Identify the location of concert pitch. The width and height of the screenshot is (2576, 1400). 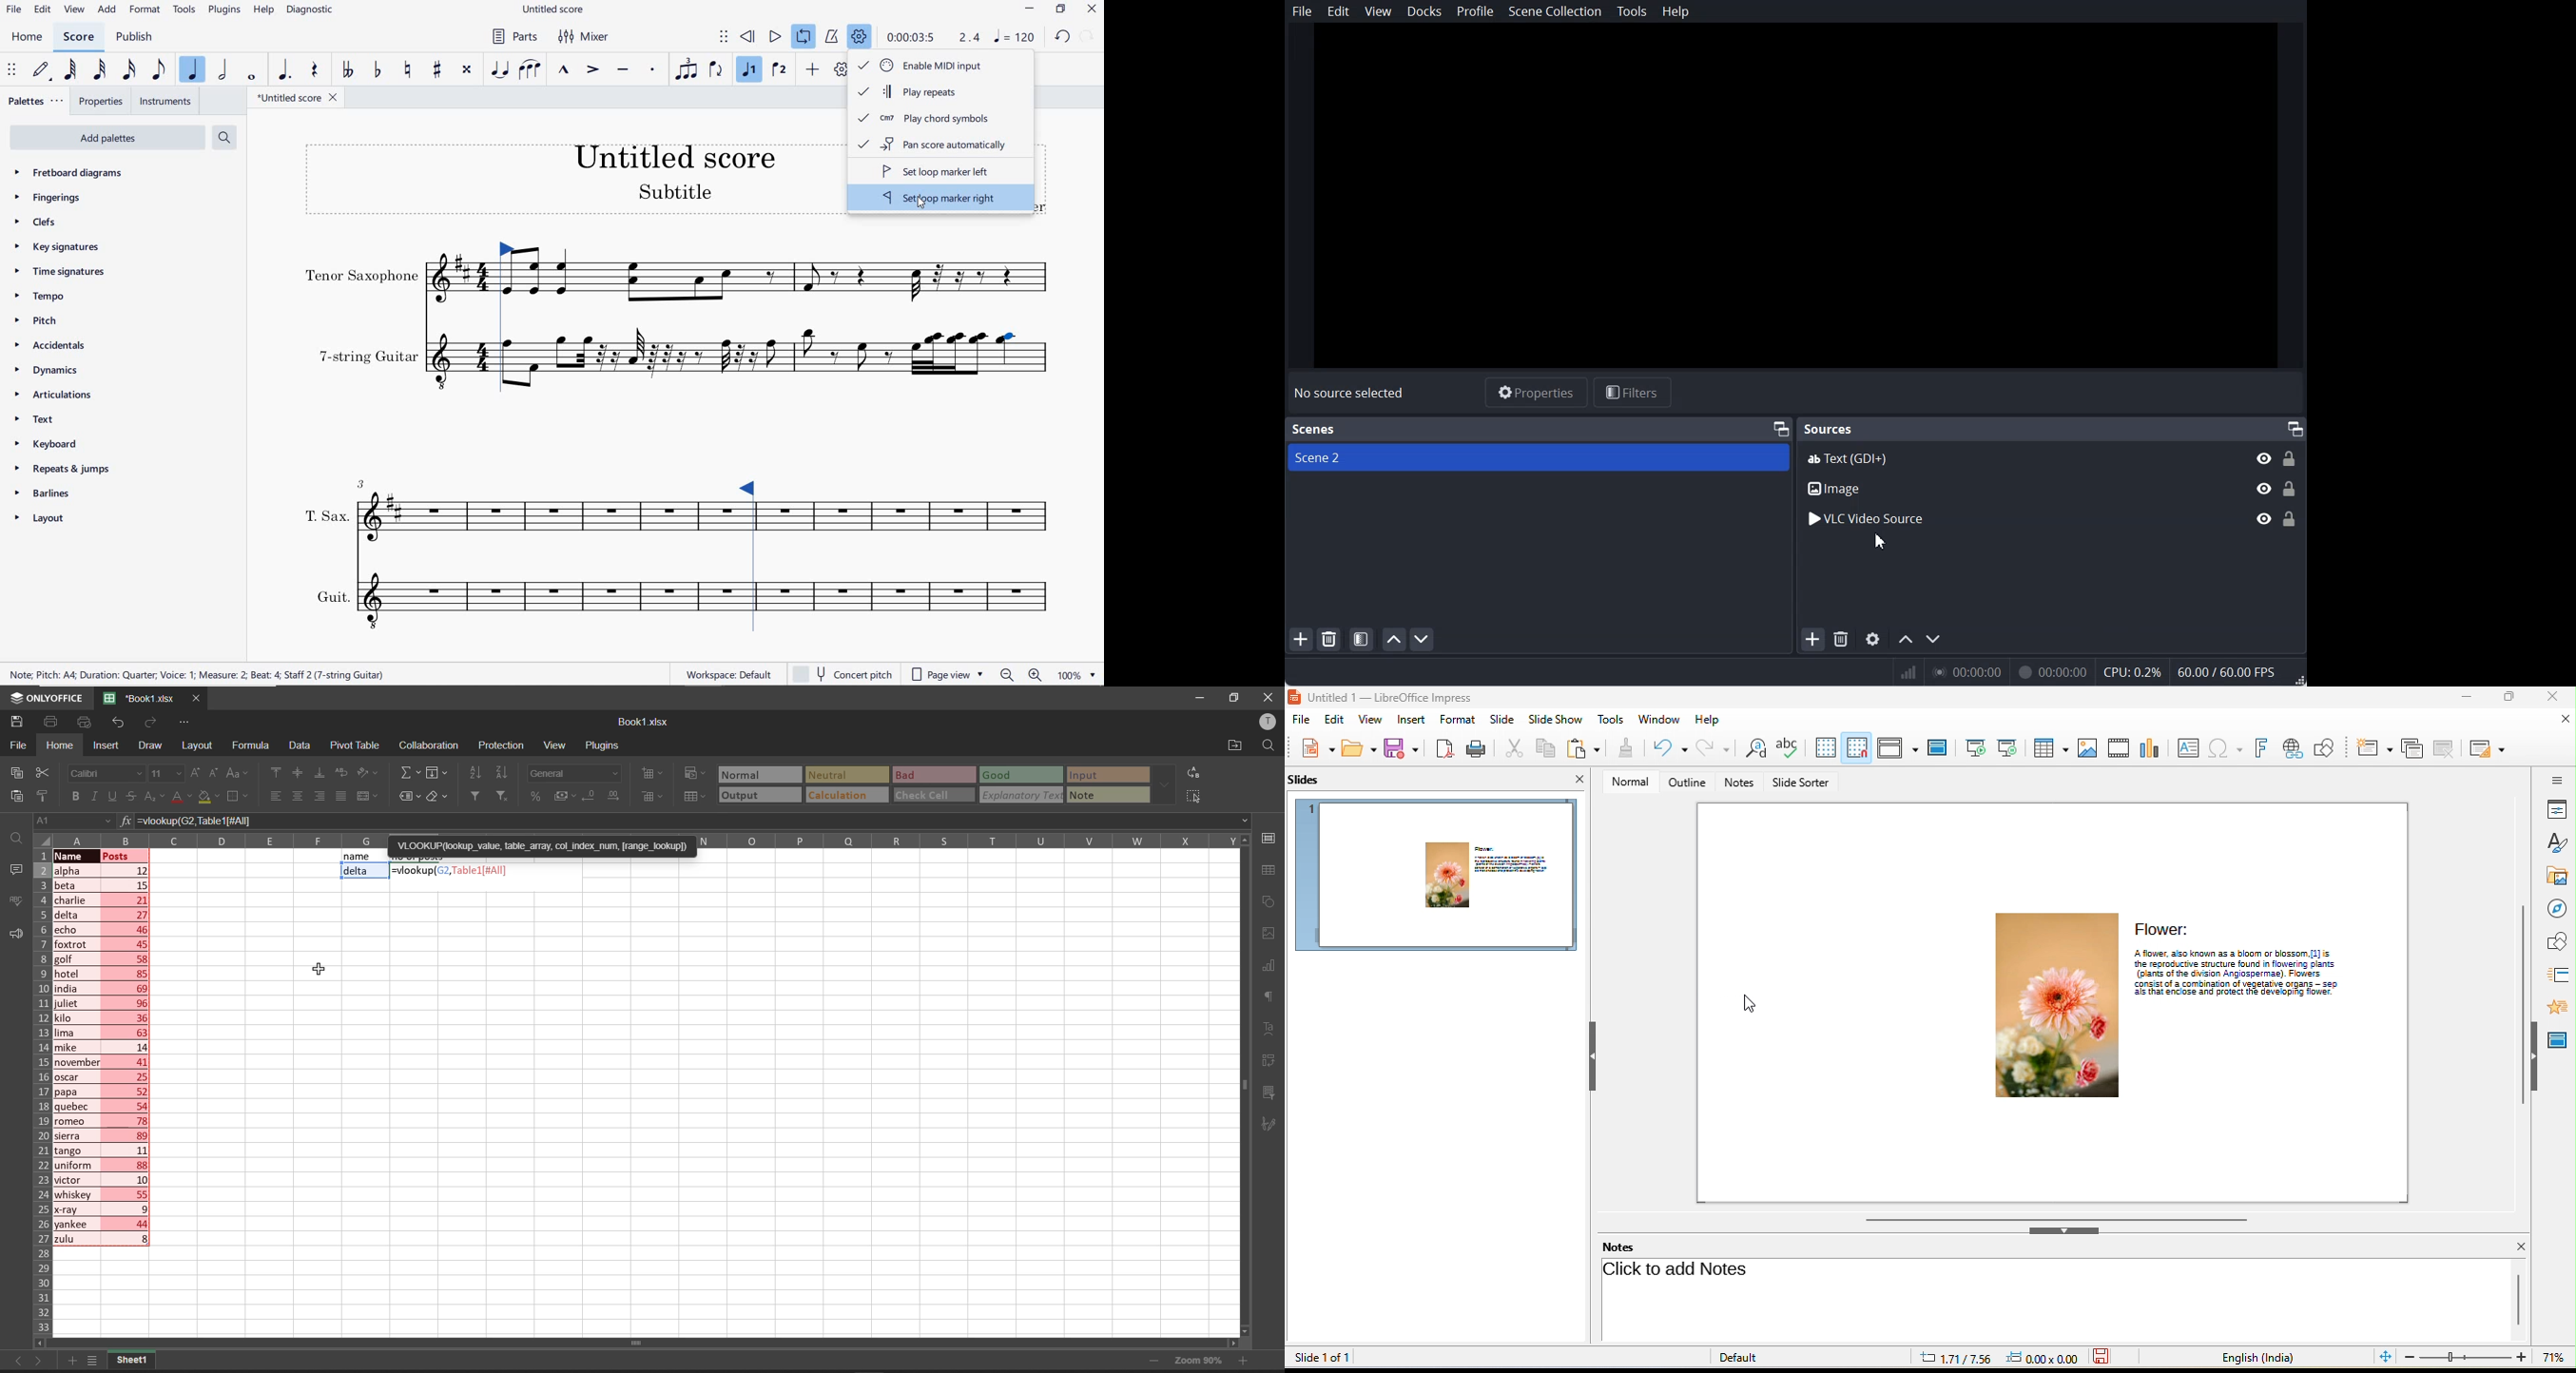
(841, 673).